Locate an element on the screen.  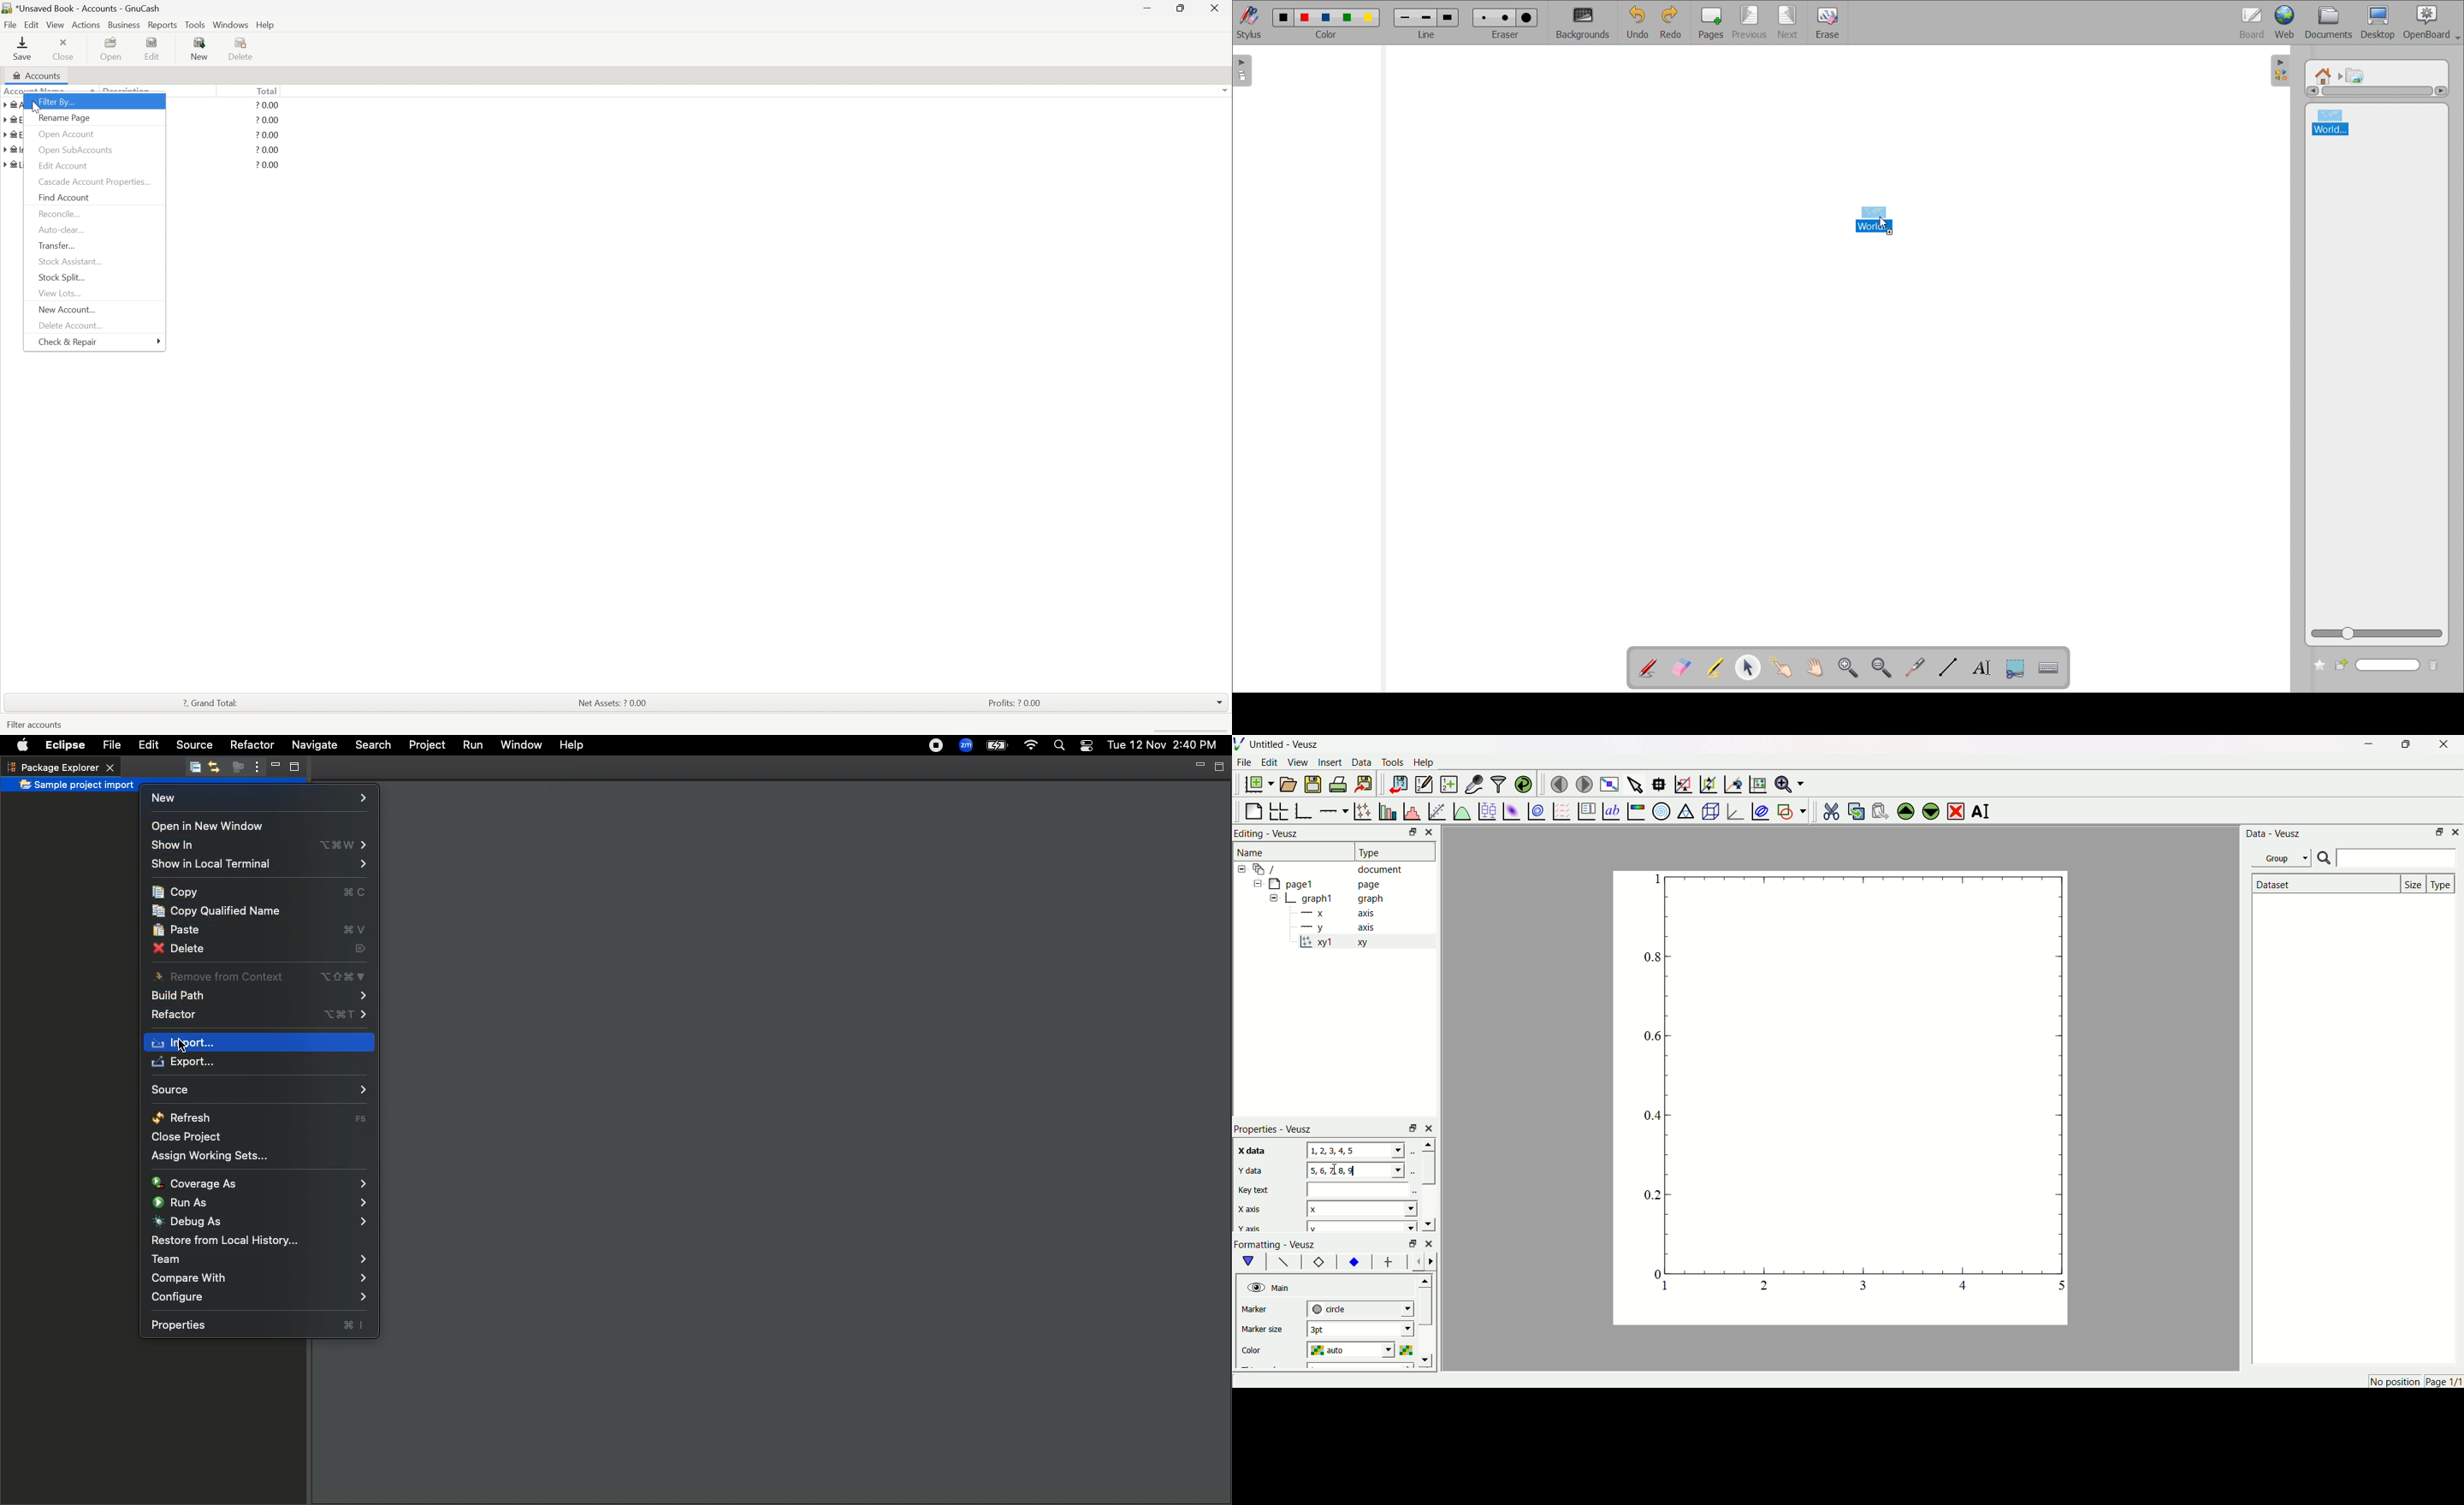
Navigate is located at coordinates (312, 747).